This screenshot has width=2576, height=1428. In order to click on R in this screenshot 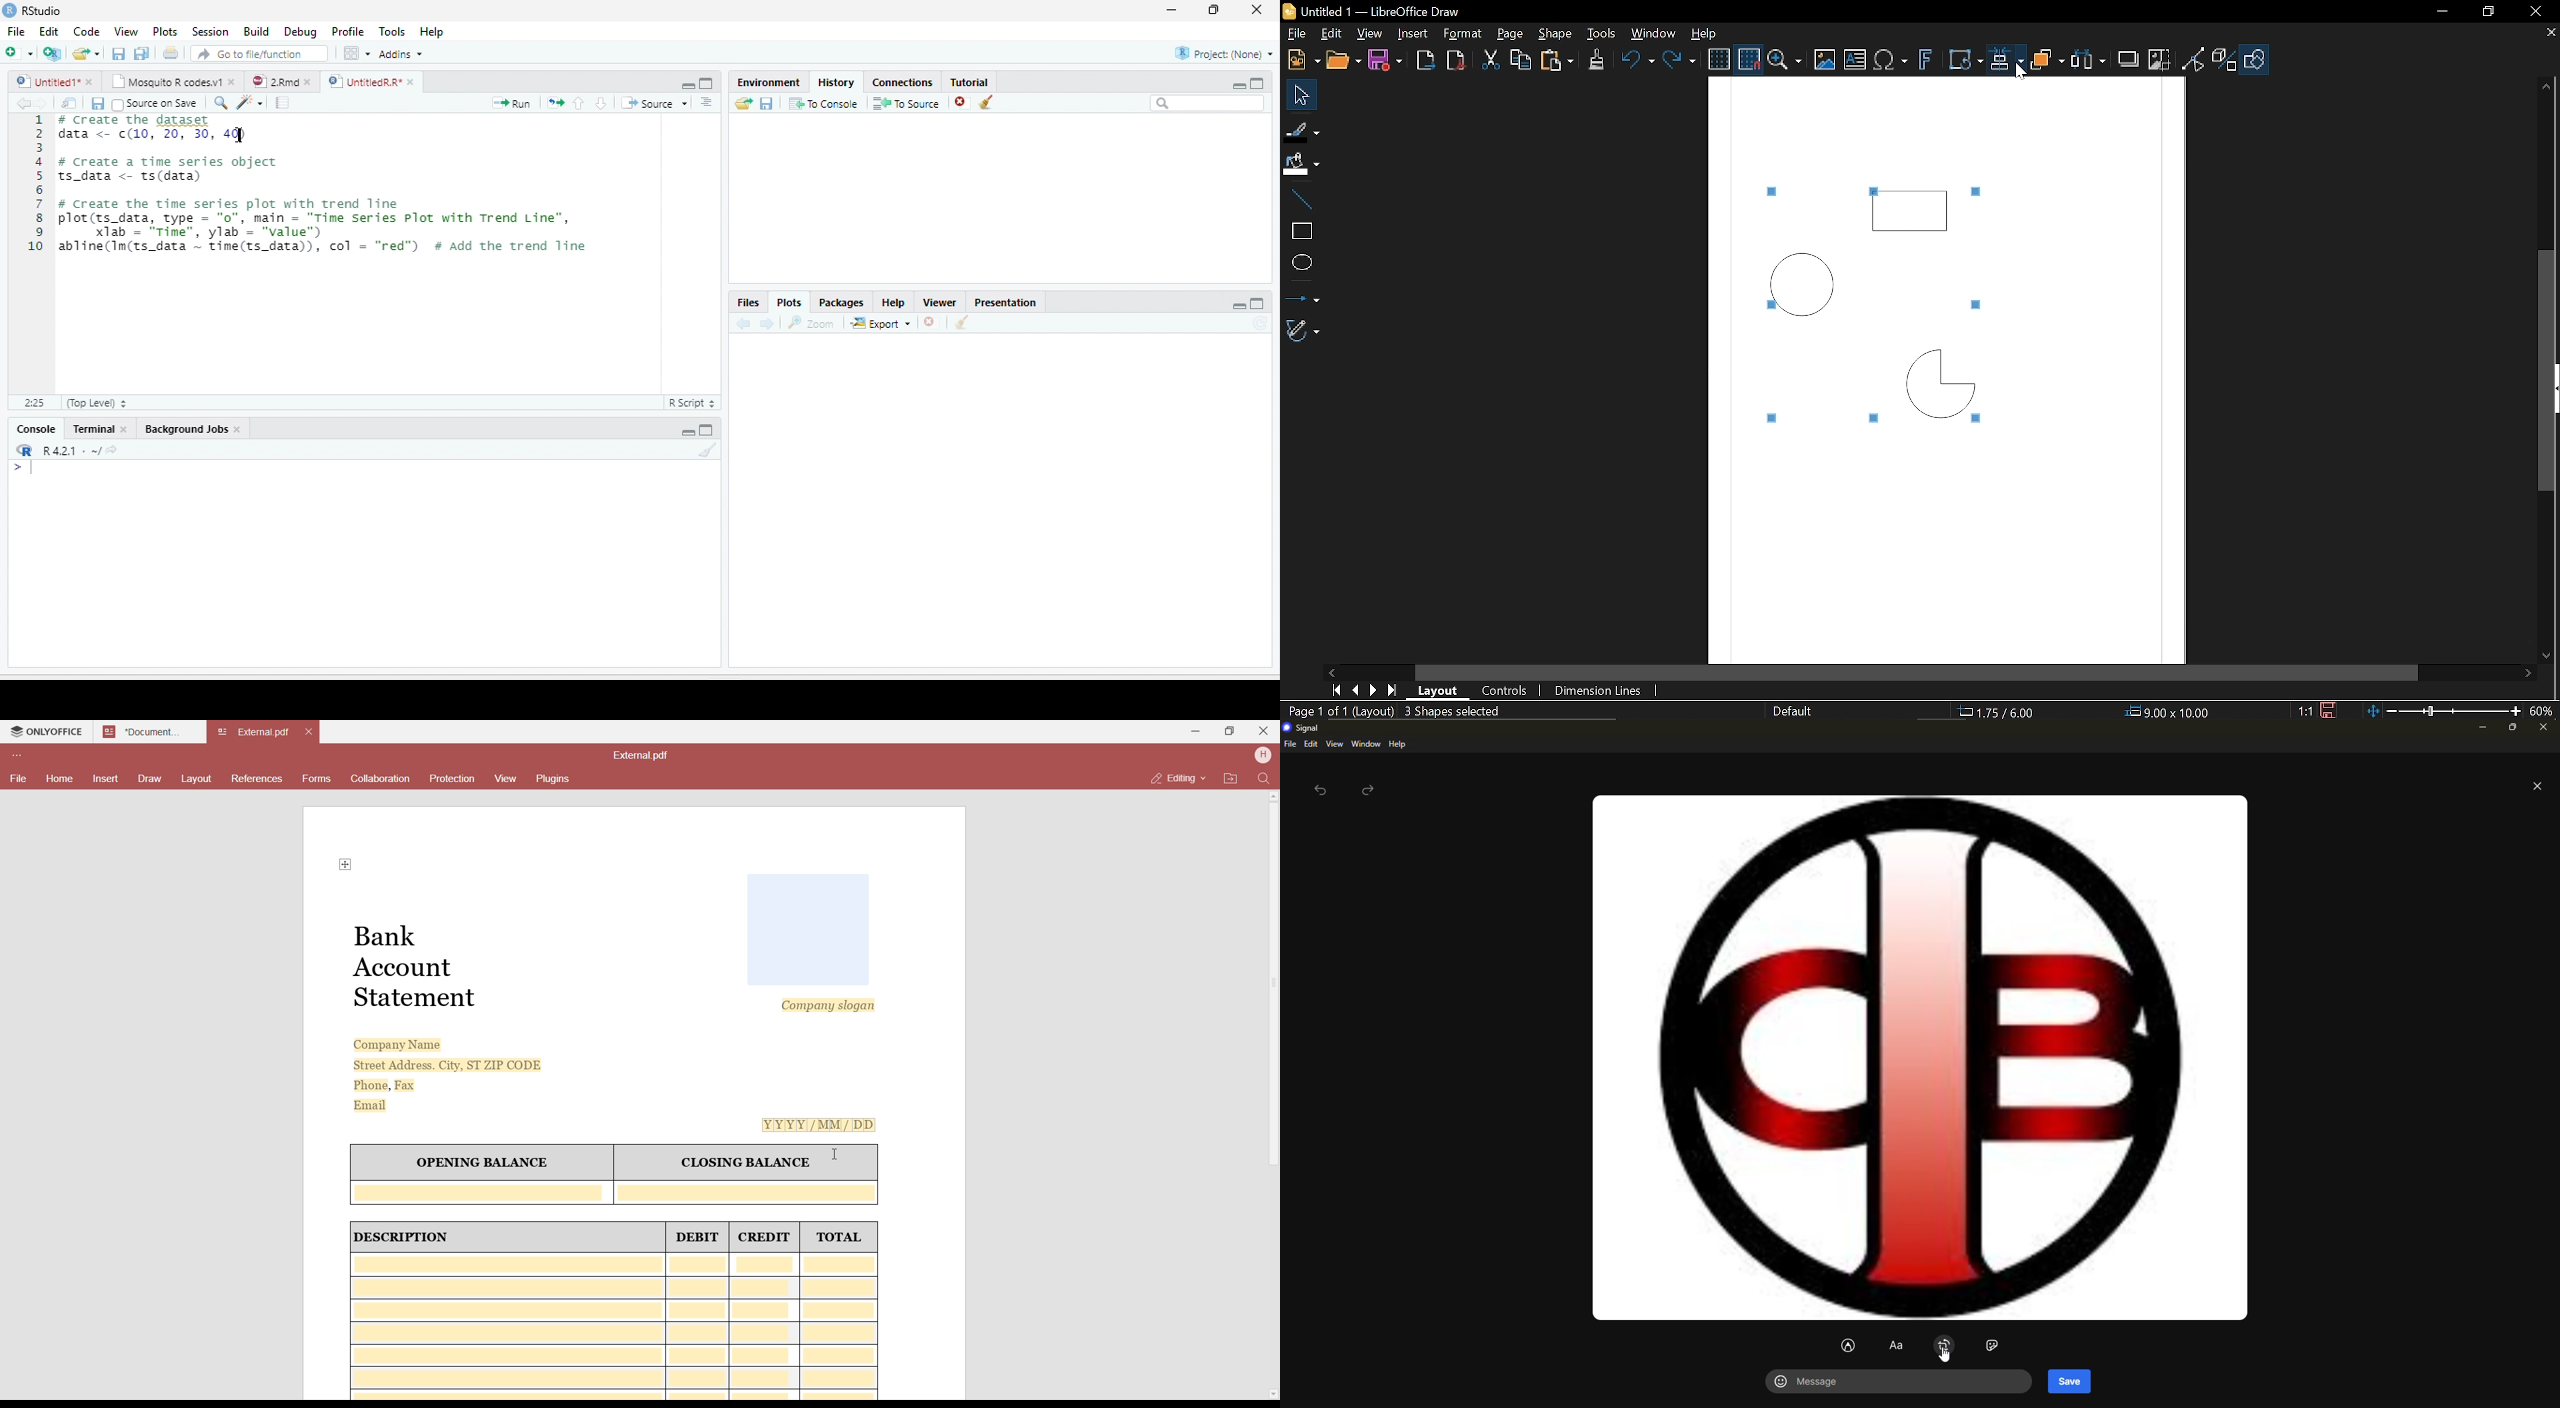, I will do `click(25, 450)`.